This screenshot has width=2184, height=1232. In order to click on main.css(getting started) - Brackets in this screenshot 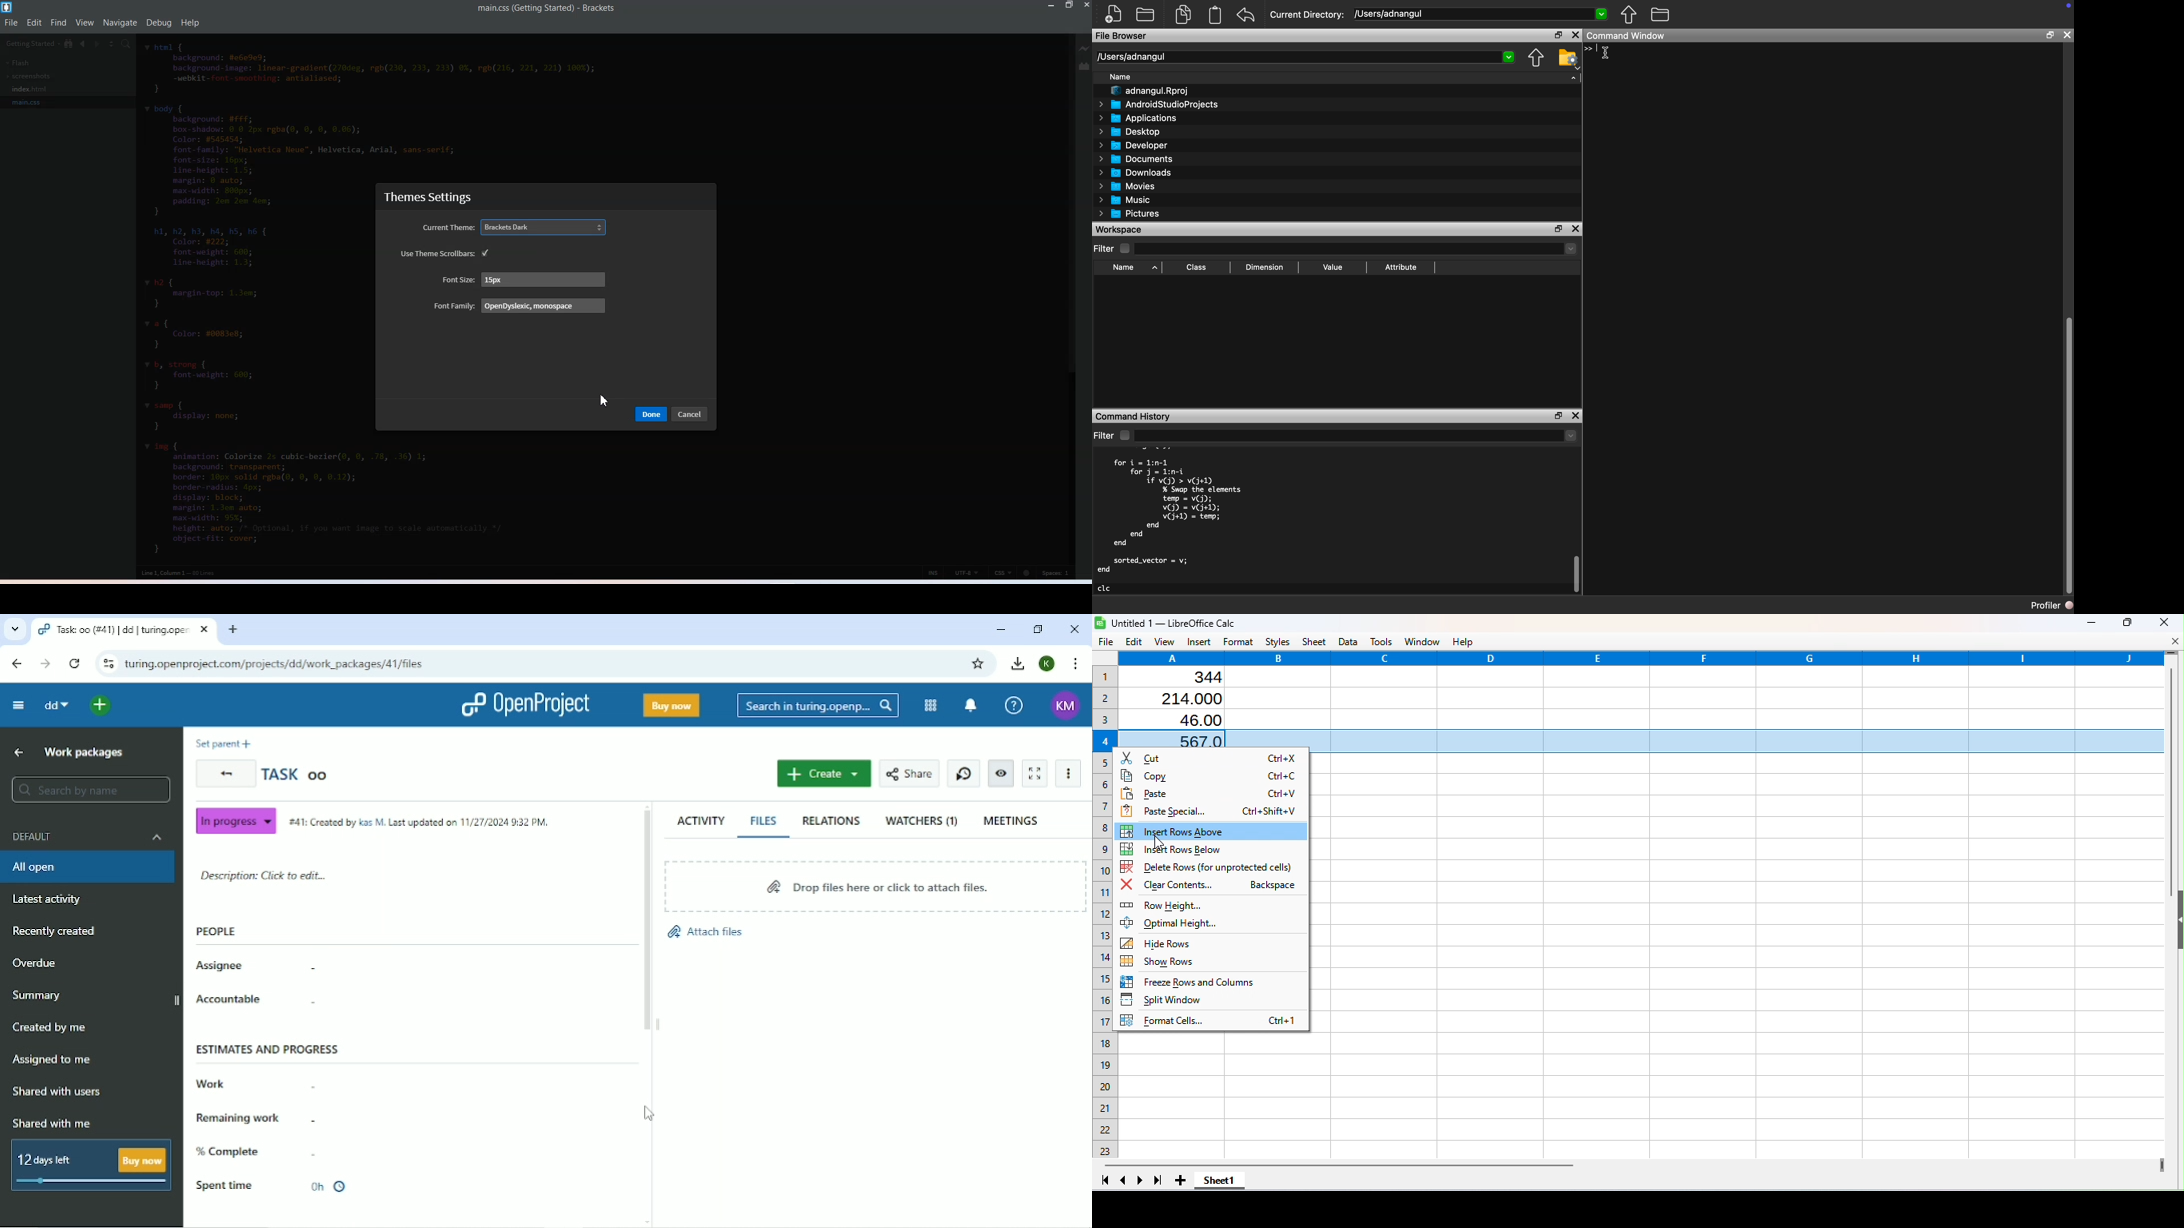, I will do `click(556, 9)`.